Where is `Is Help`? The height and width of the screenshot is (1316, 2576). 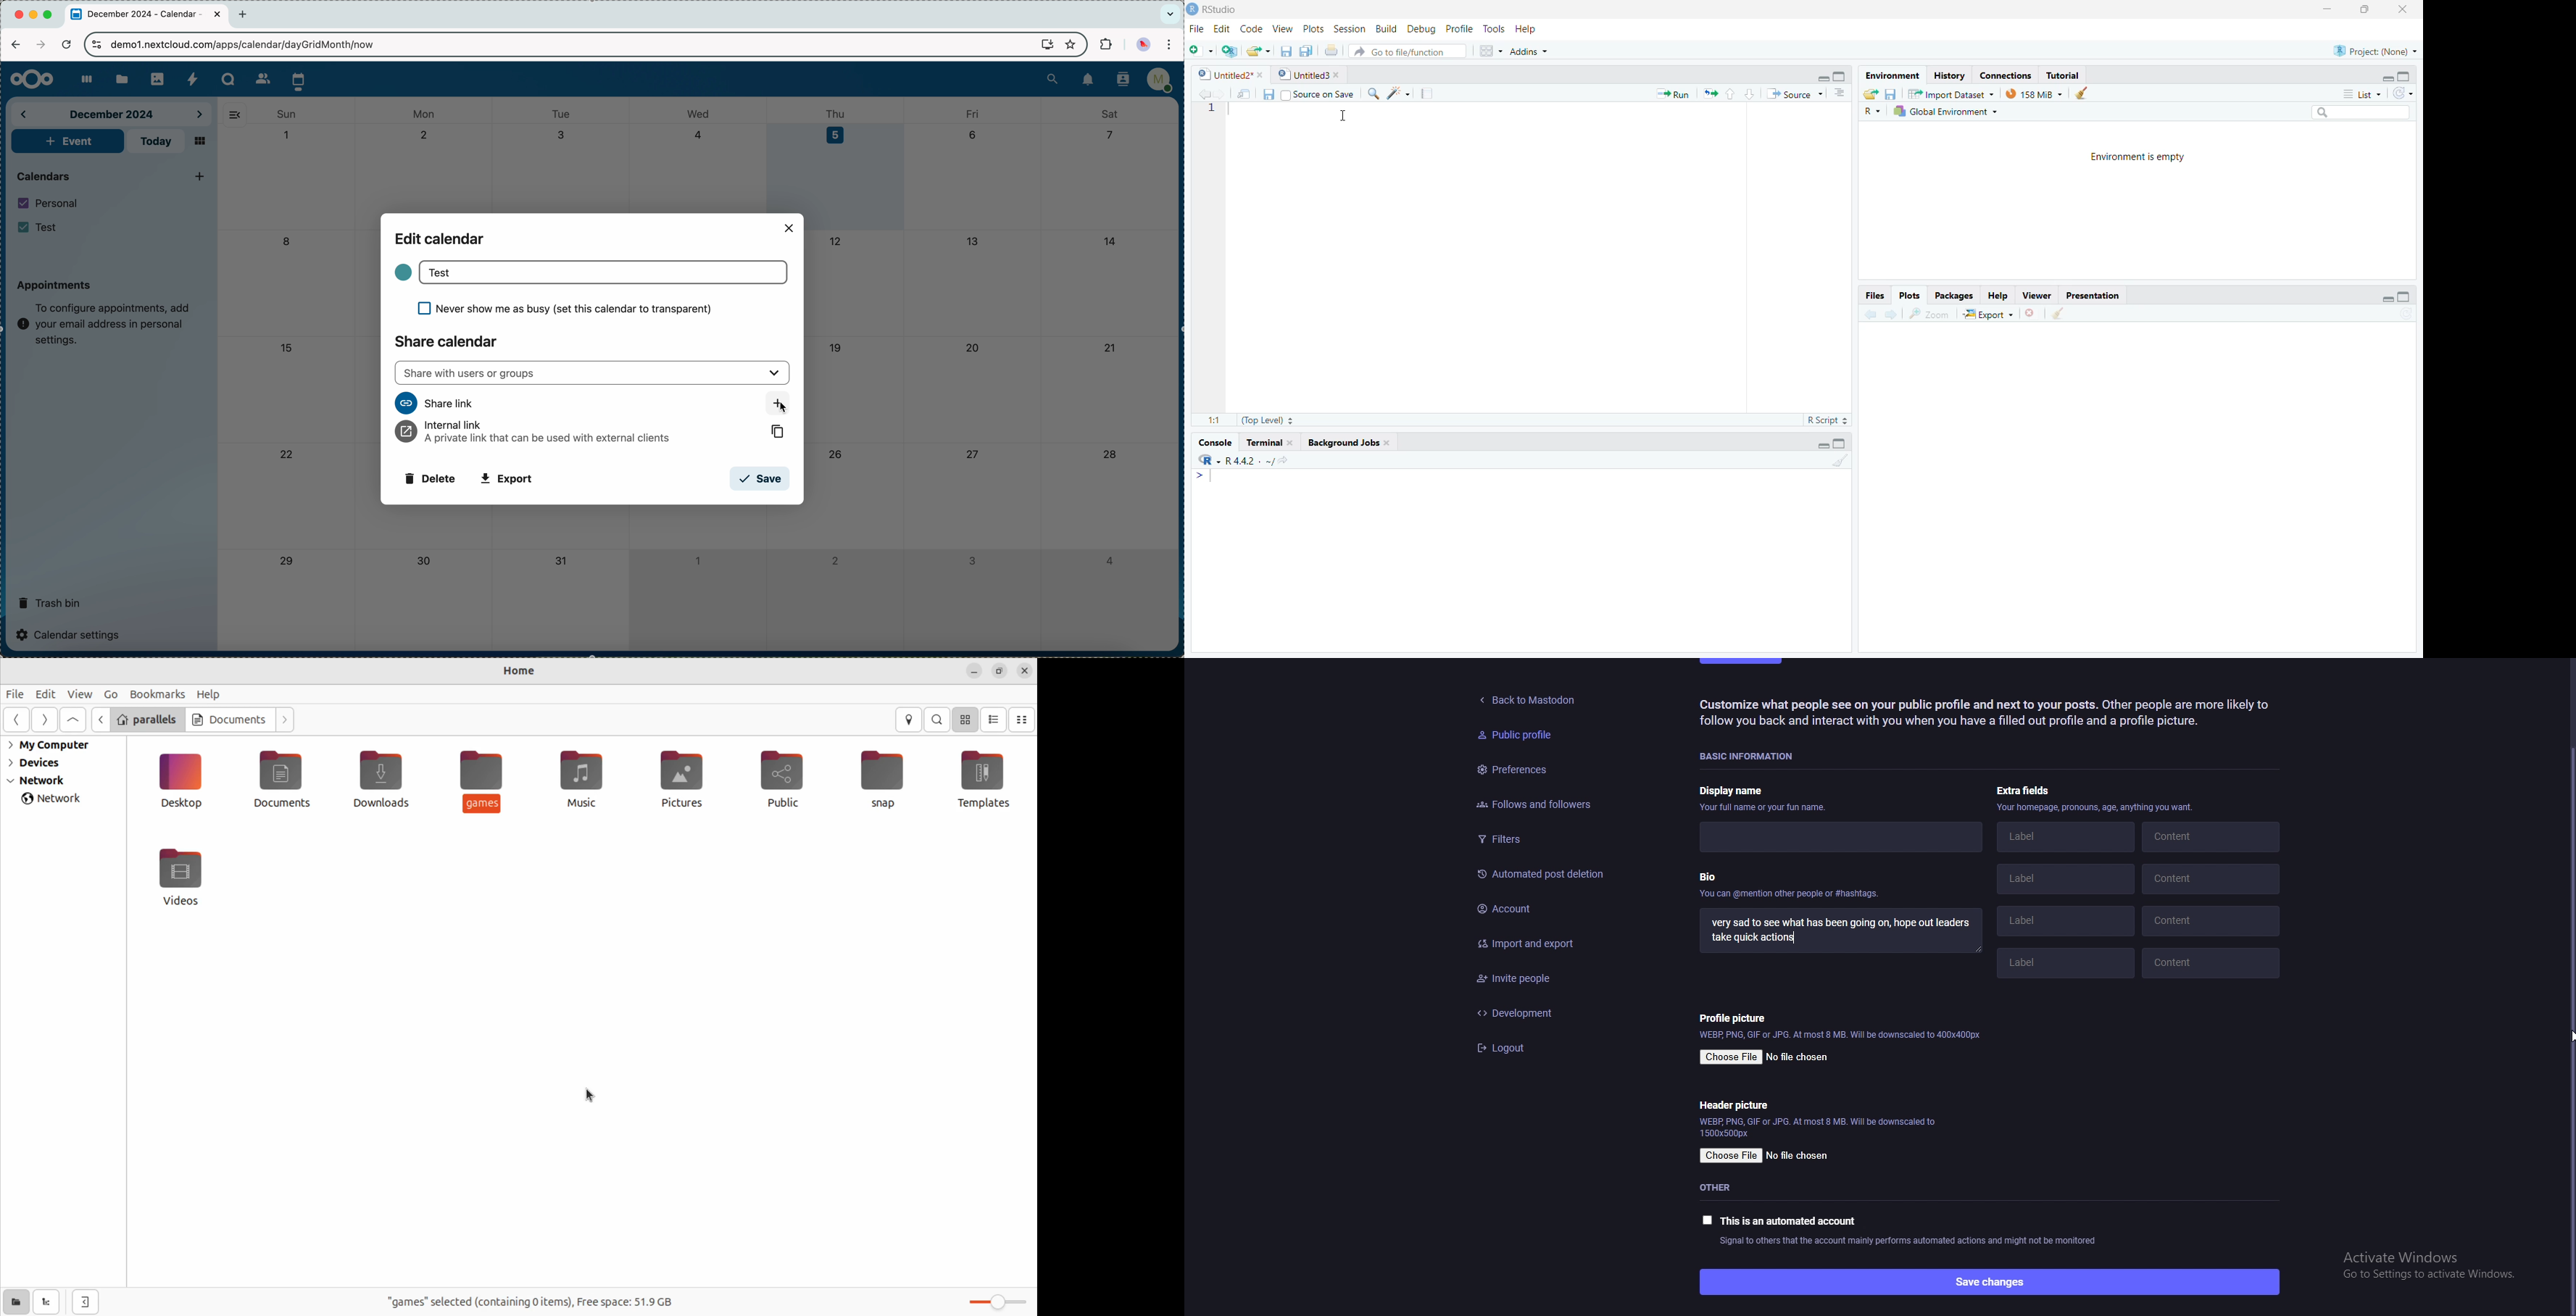
Is Help is located at coordinates (1531, 26).